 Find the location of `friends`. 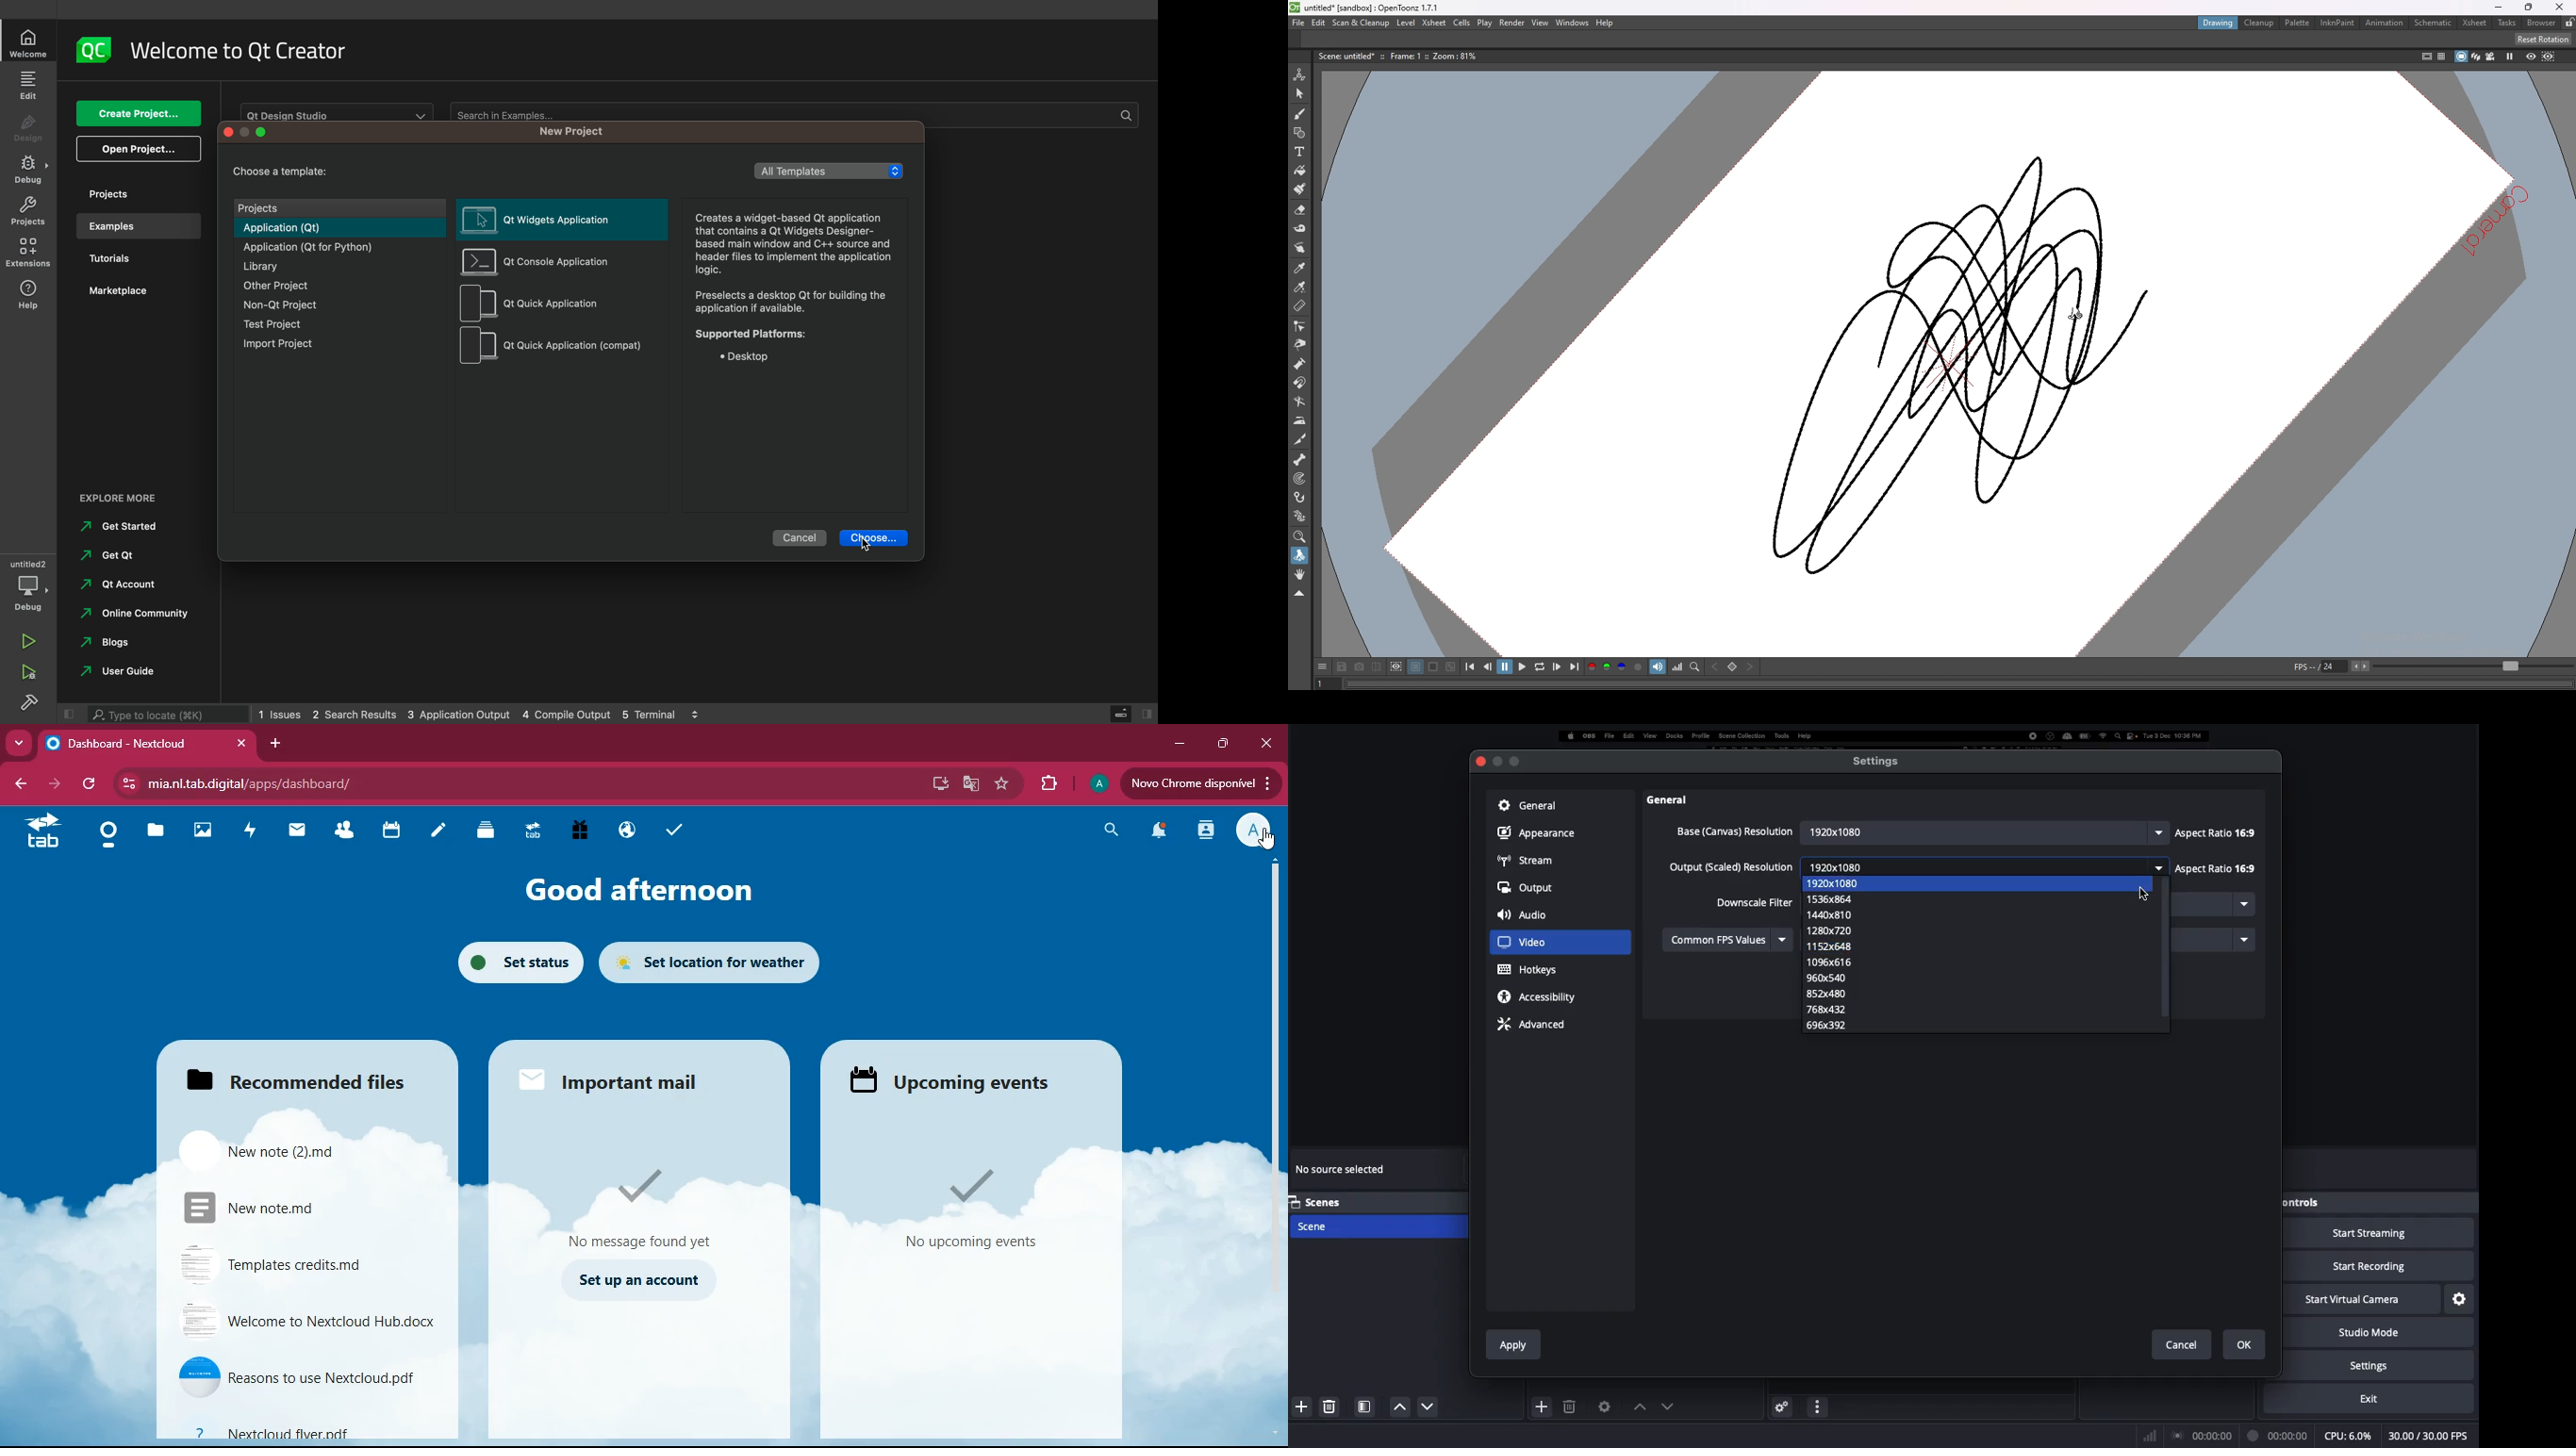

friends is located at coordinates (340, 831).